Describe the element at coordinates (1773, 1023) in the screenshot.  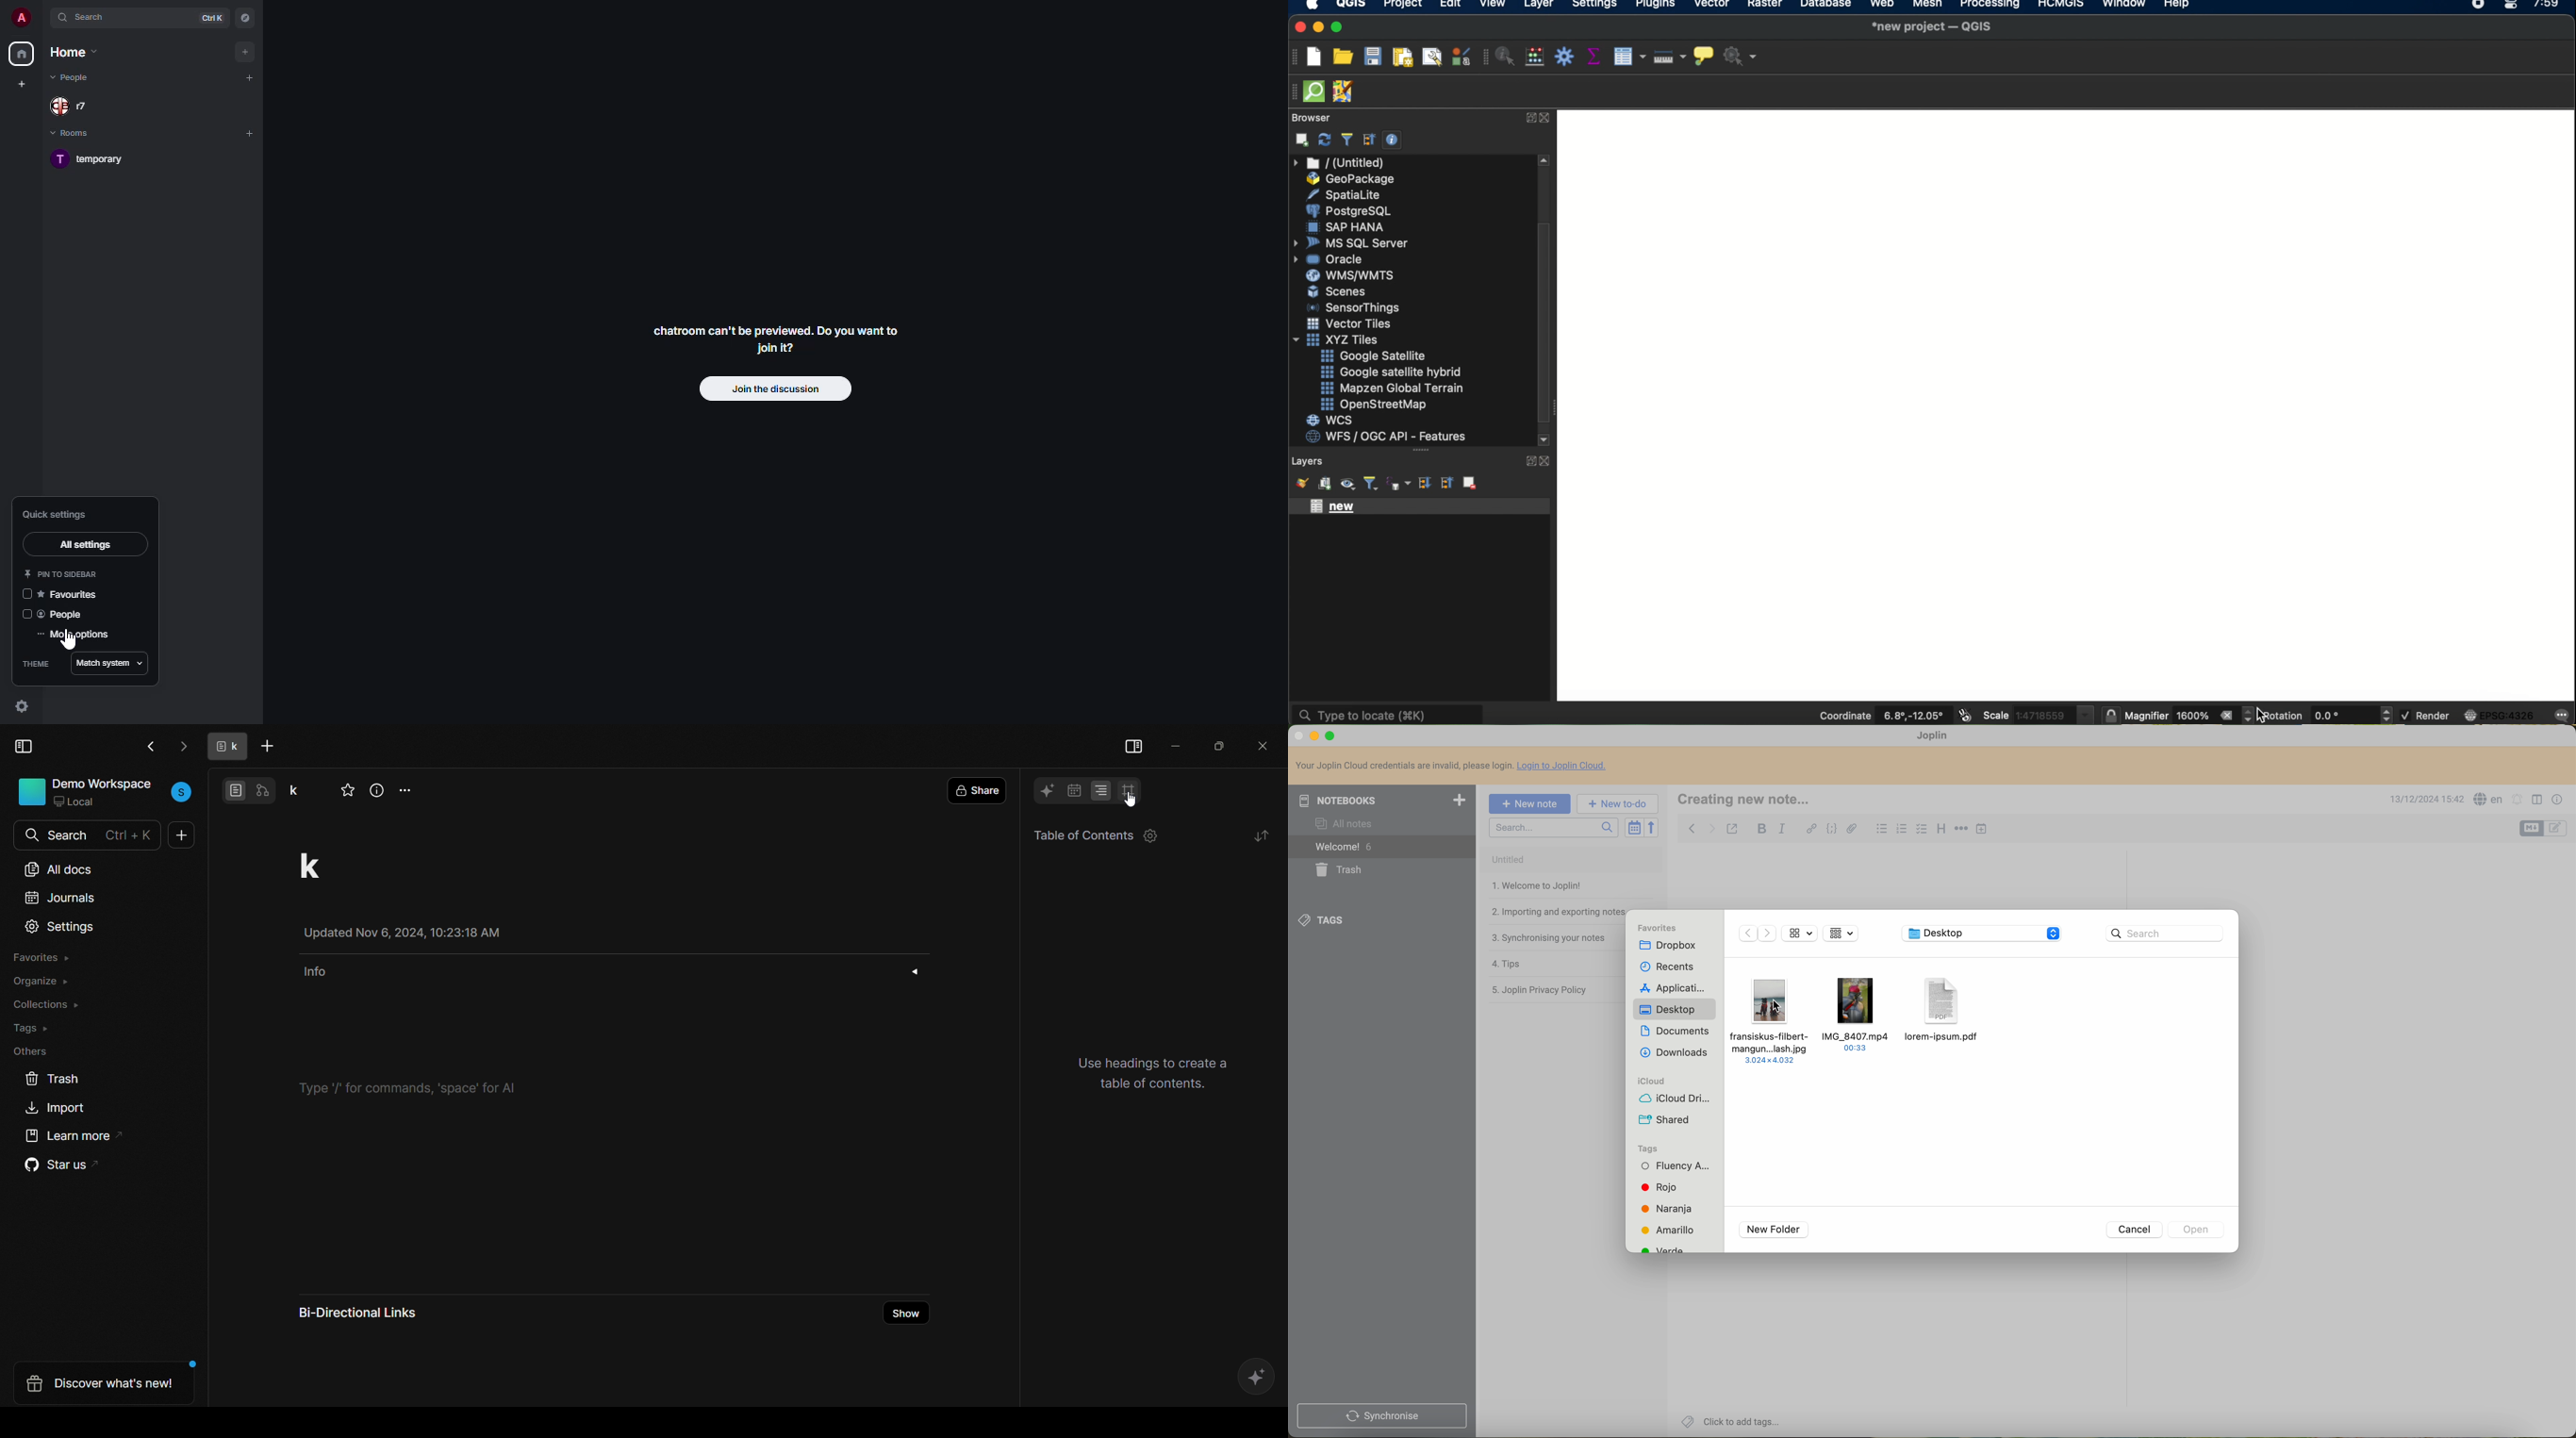
I see `click on file` at that location.